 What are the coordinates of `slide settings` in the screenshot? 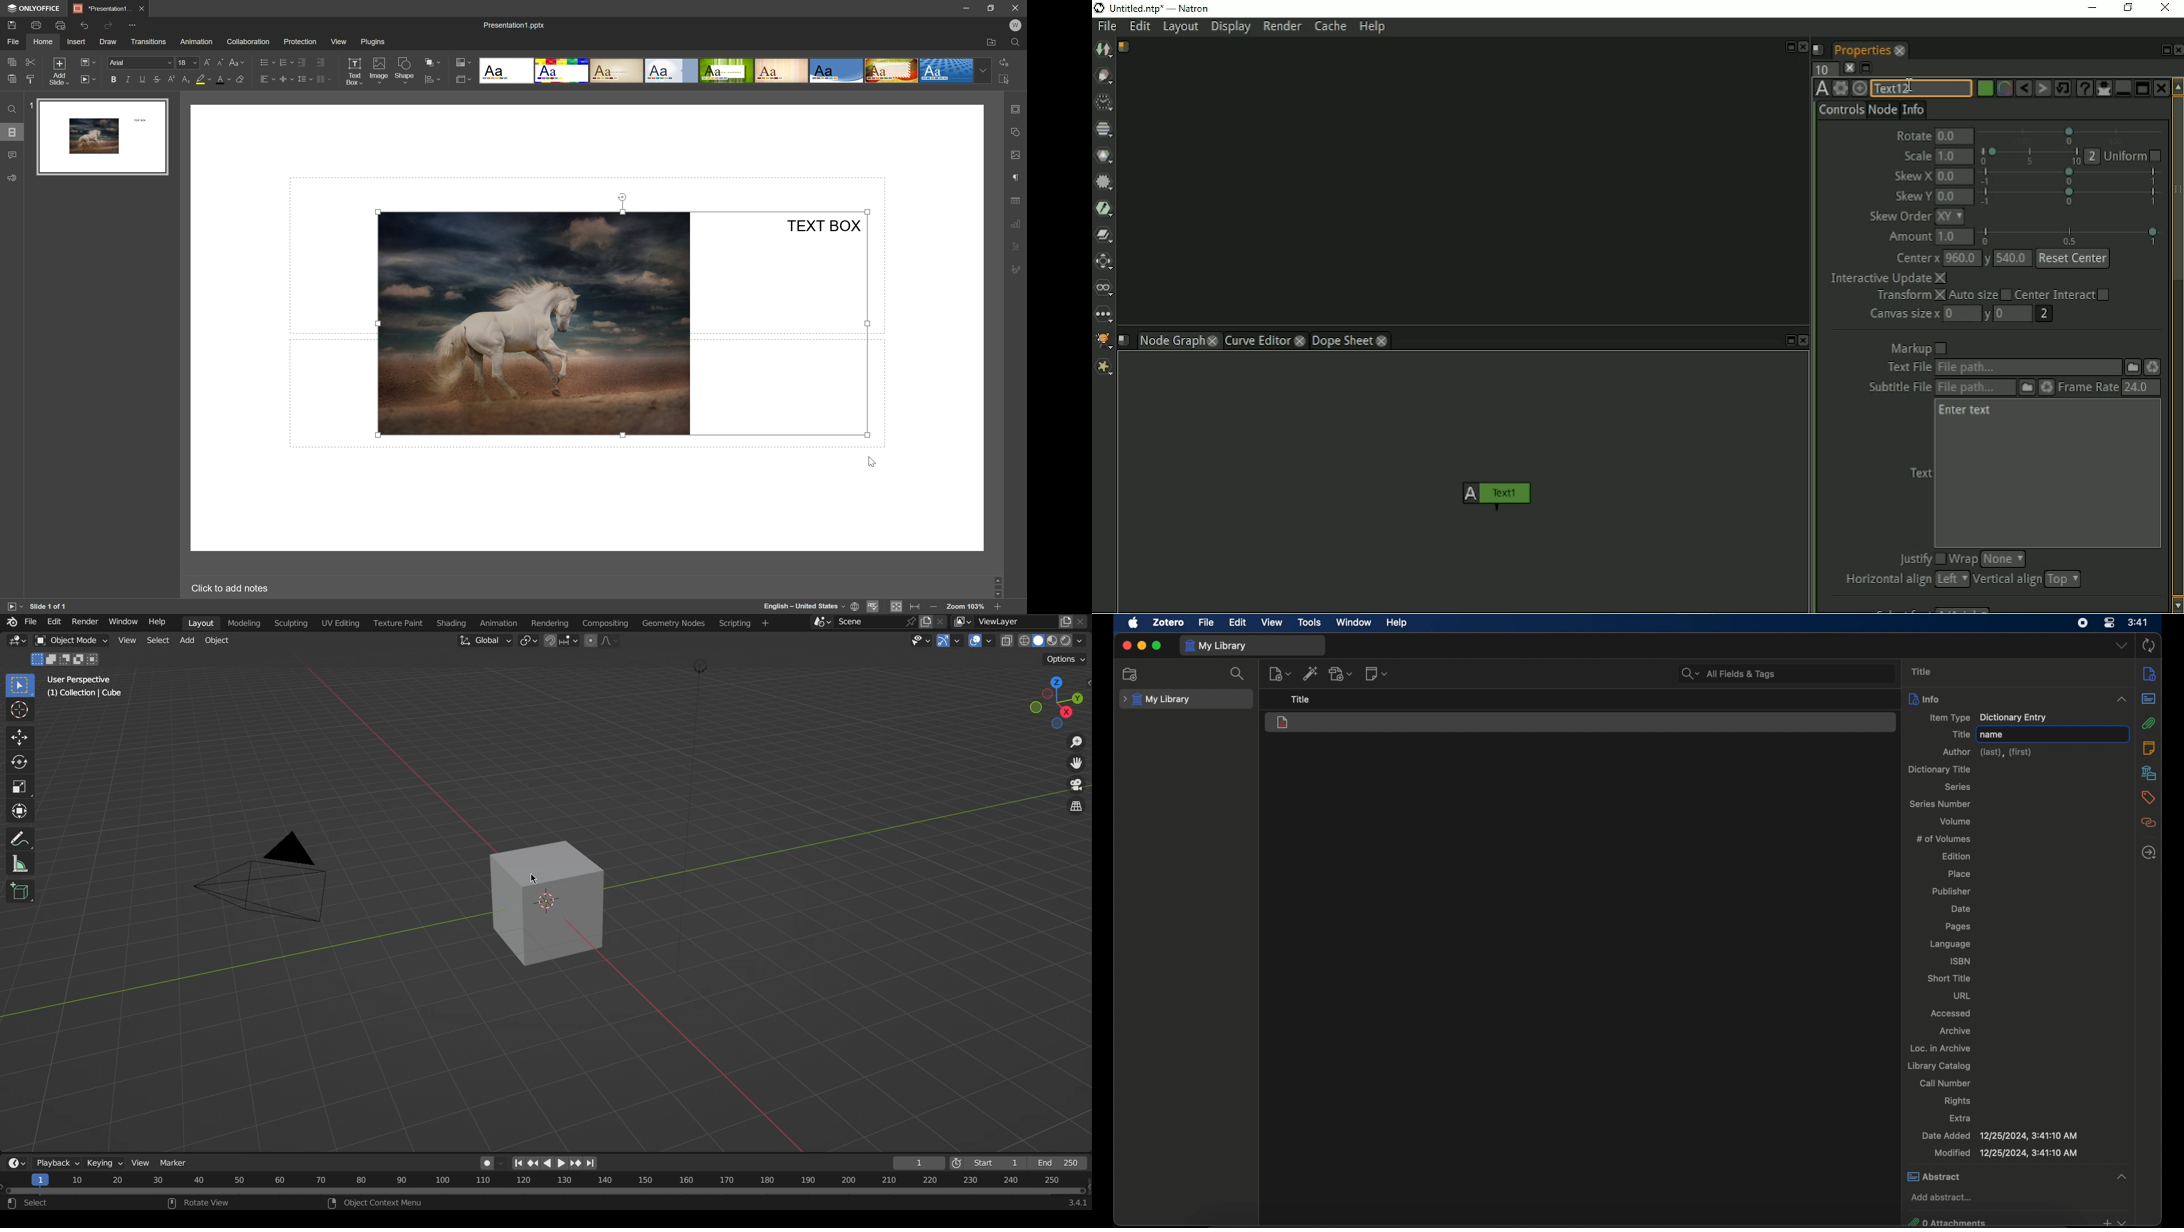 It's located at (1017, 110).